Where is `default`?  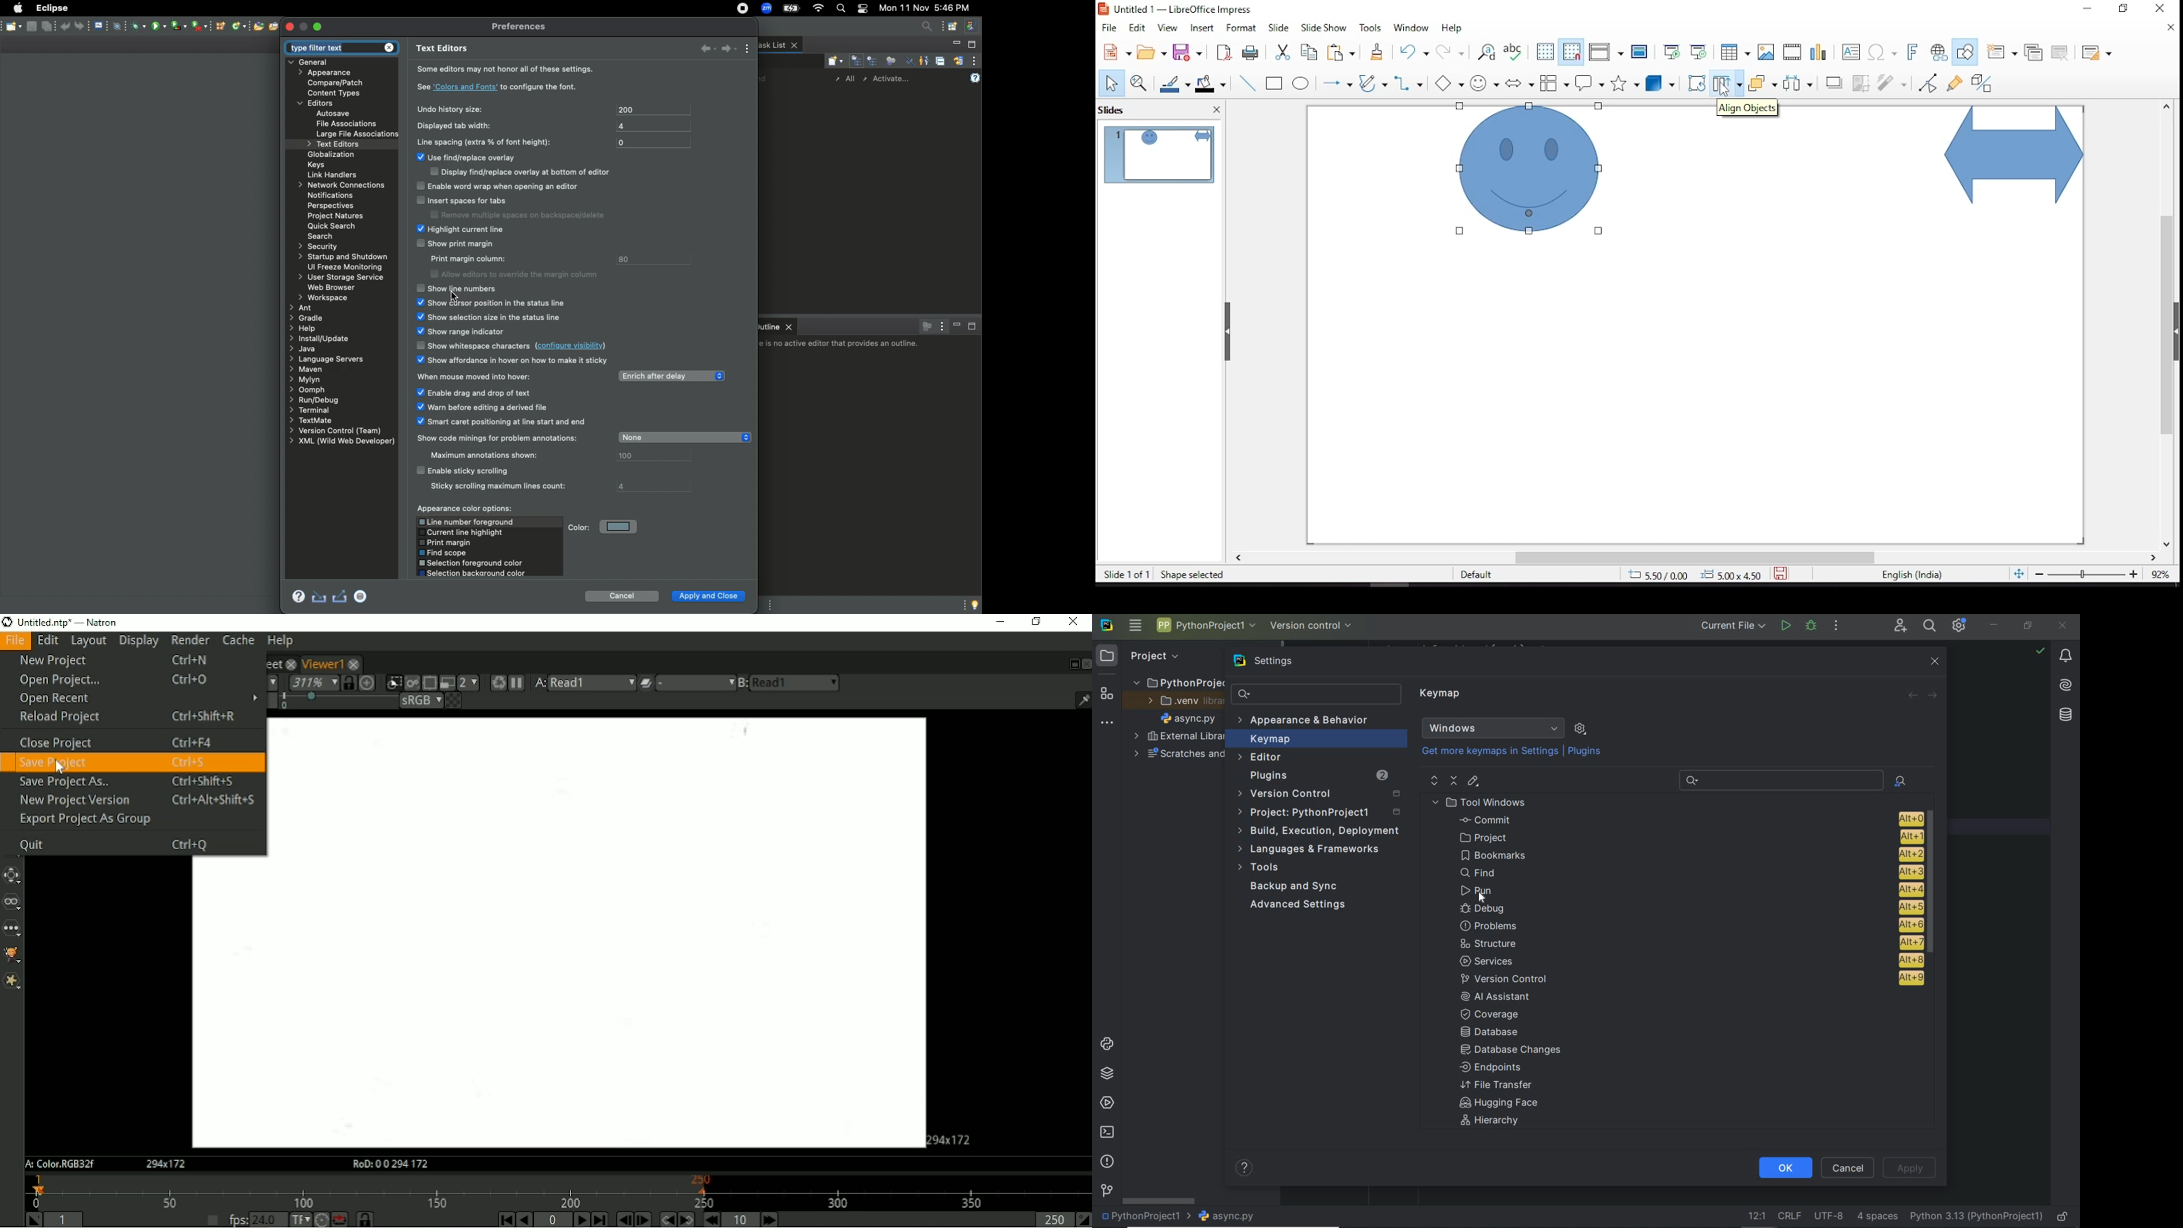
default is located at coordinates (1491, 575).